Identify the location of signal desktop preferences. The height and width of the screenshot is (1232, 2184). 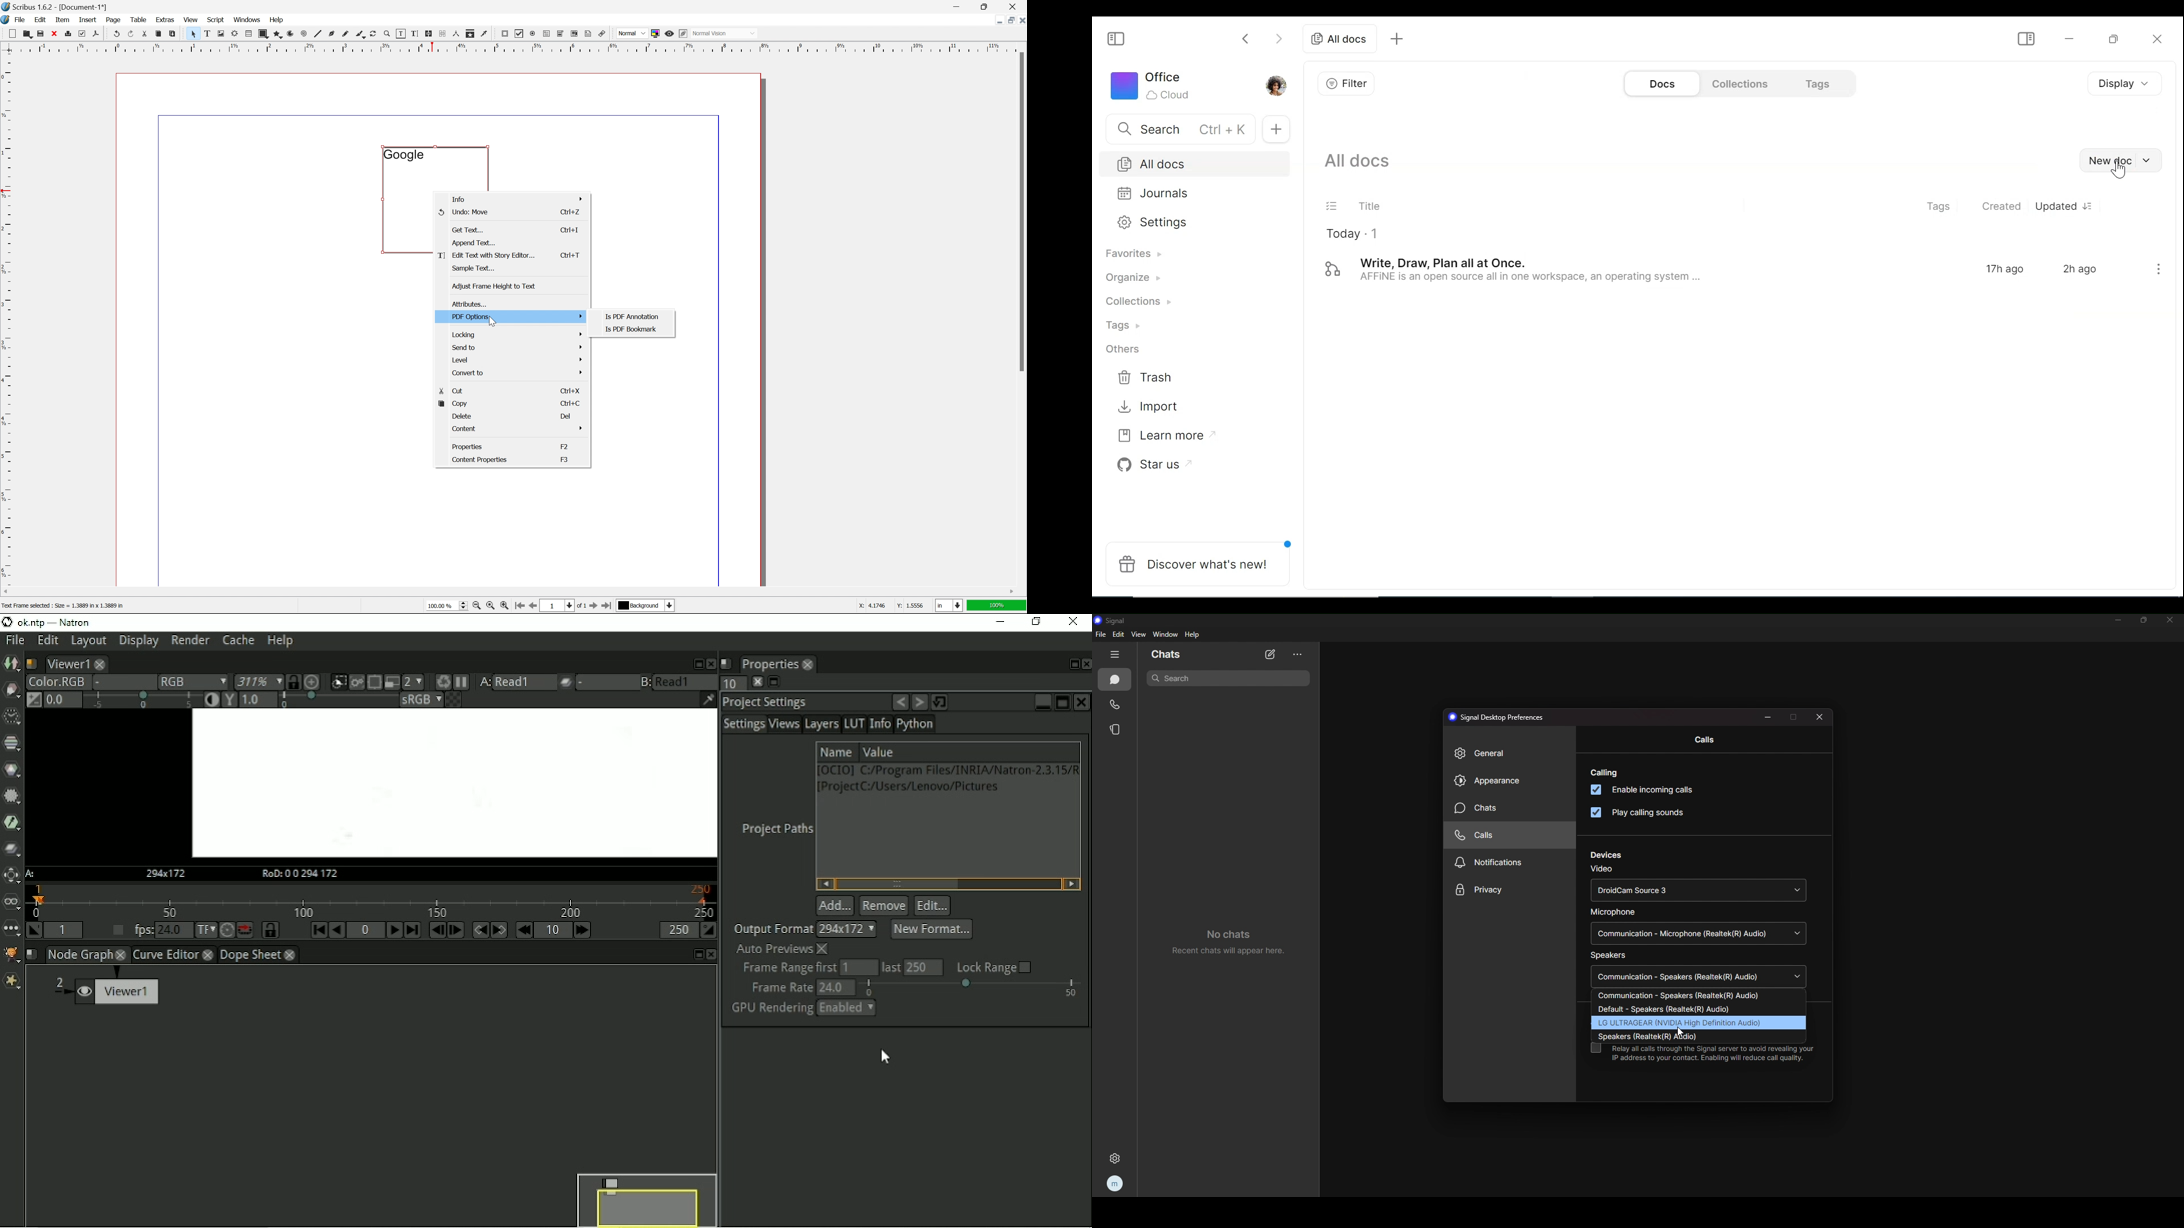
(1499, 717).